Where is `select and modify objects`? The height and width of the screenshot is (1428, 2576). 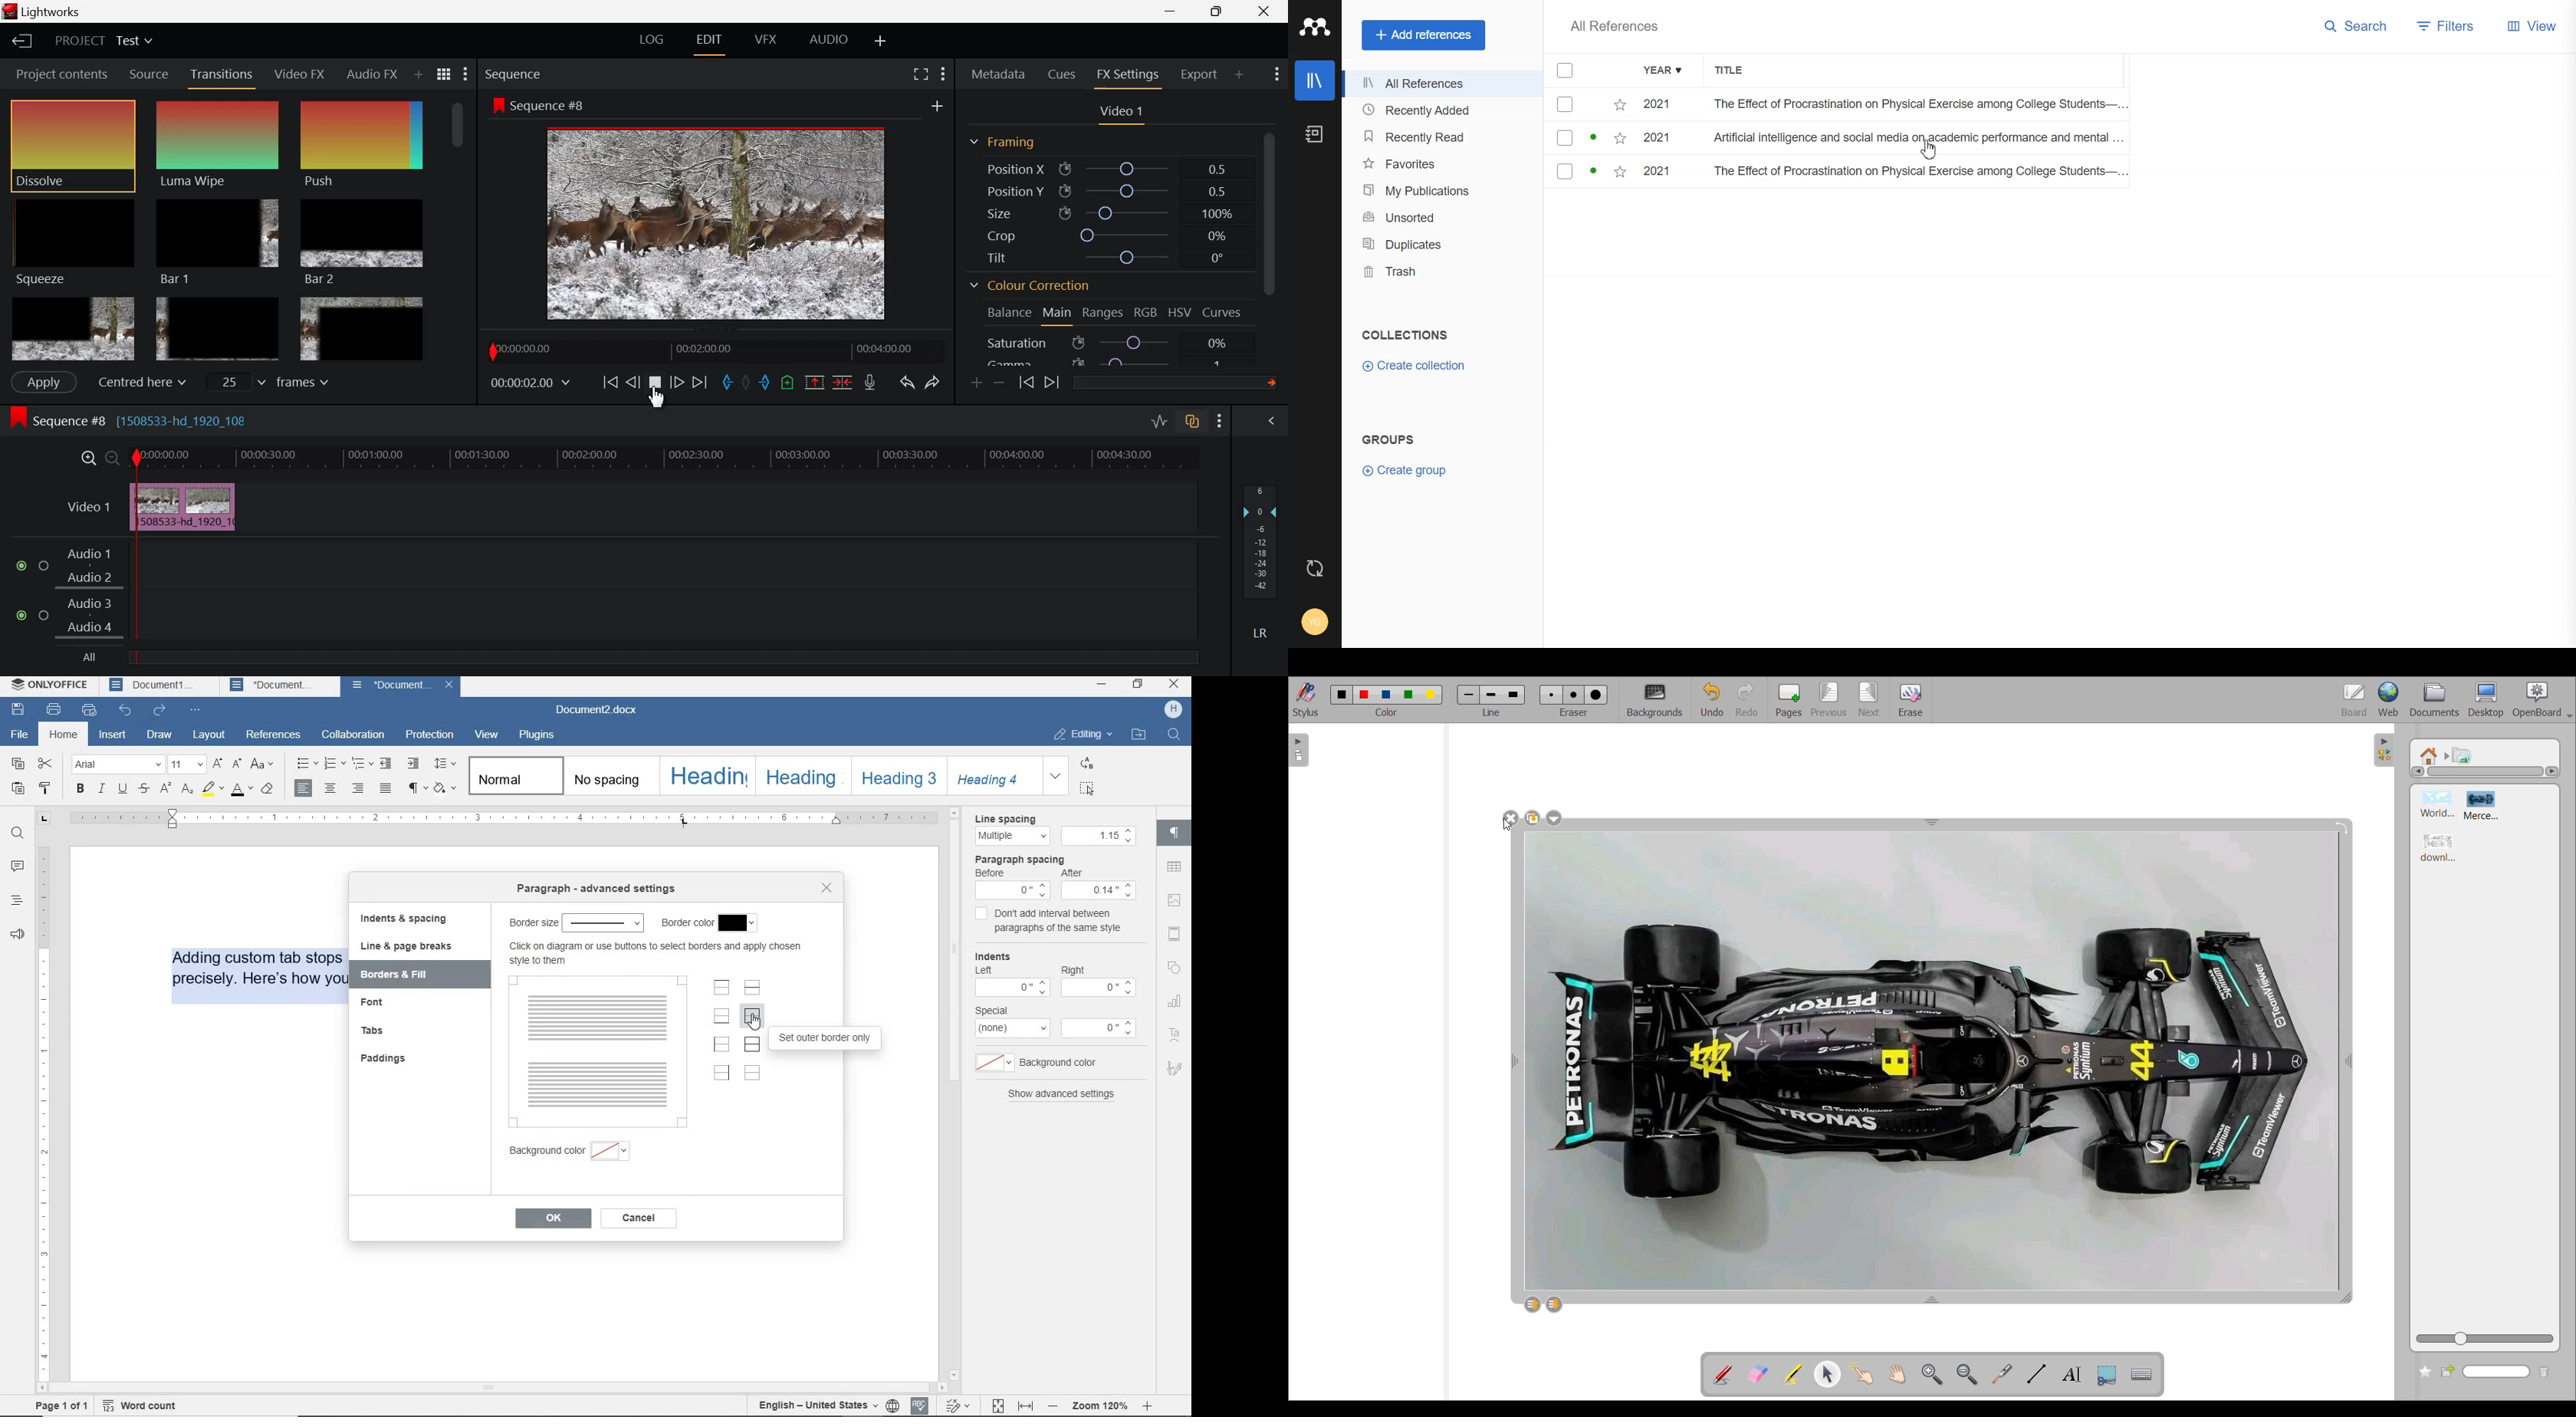
select and modify objects is located at coordinates (1827, 1374).